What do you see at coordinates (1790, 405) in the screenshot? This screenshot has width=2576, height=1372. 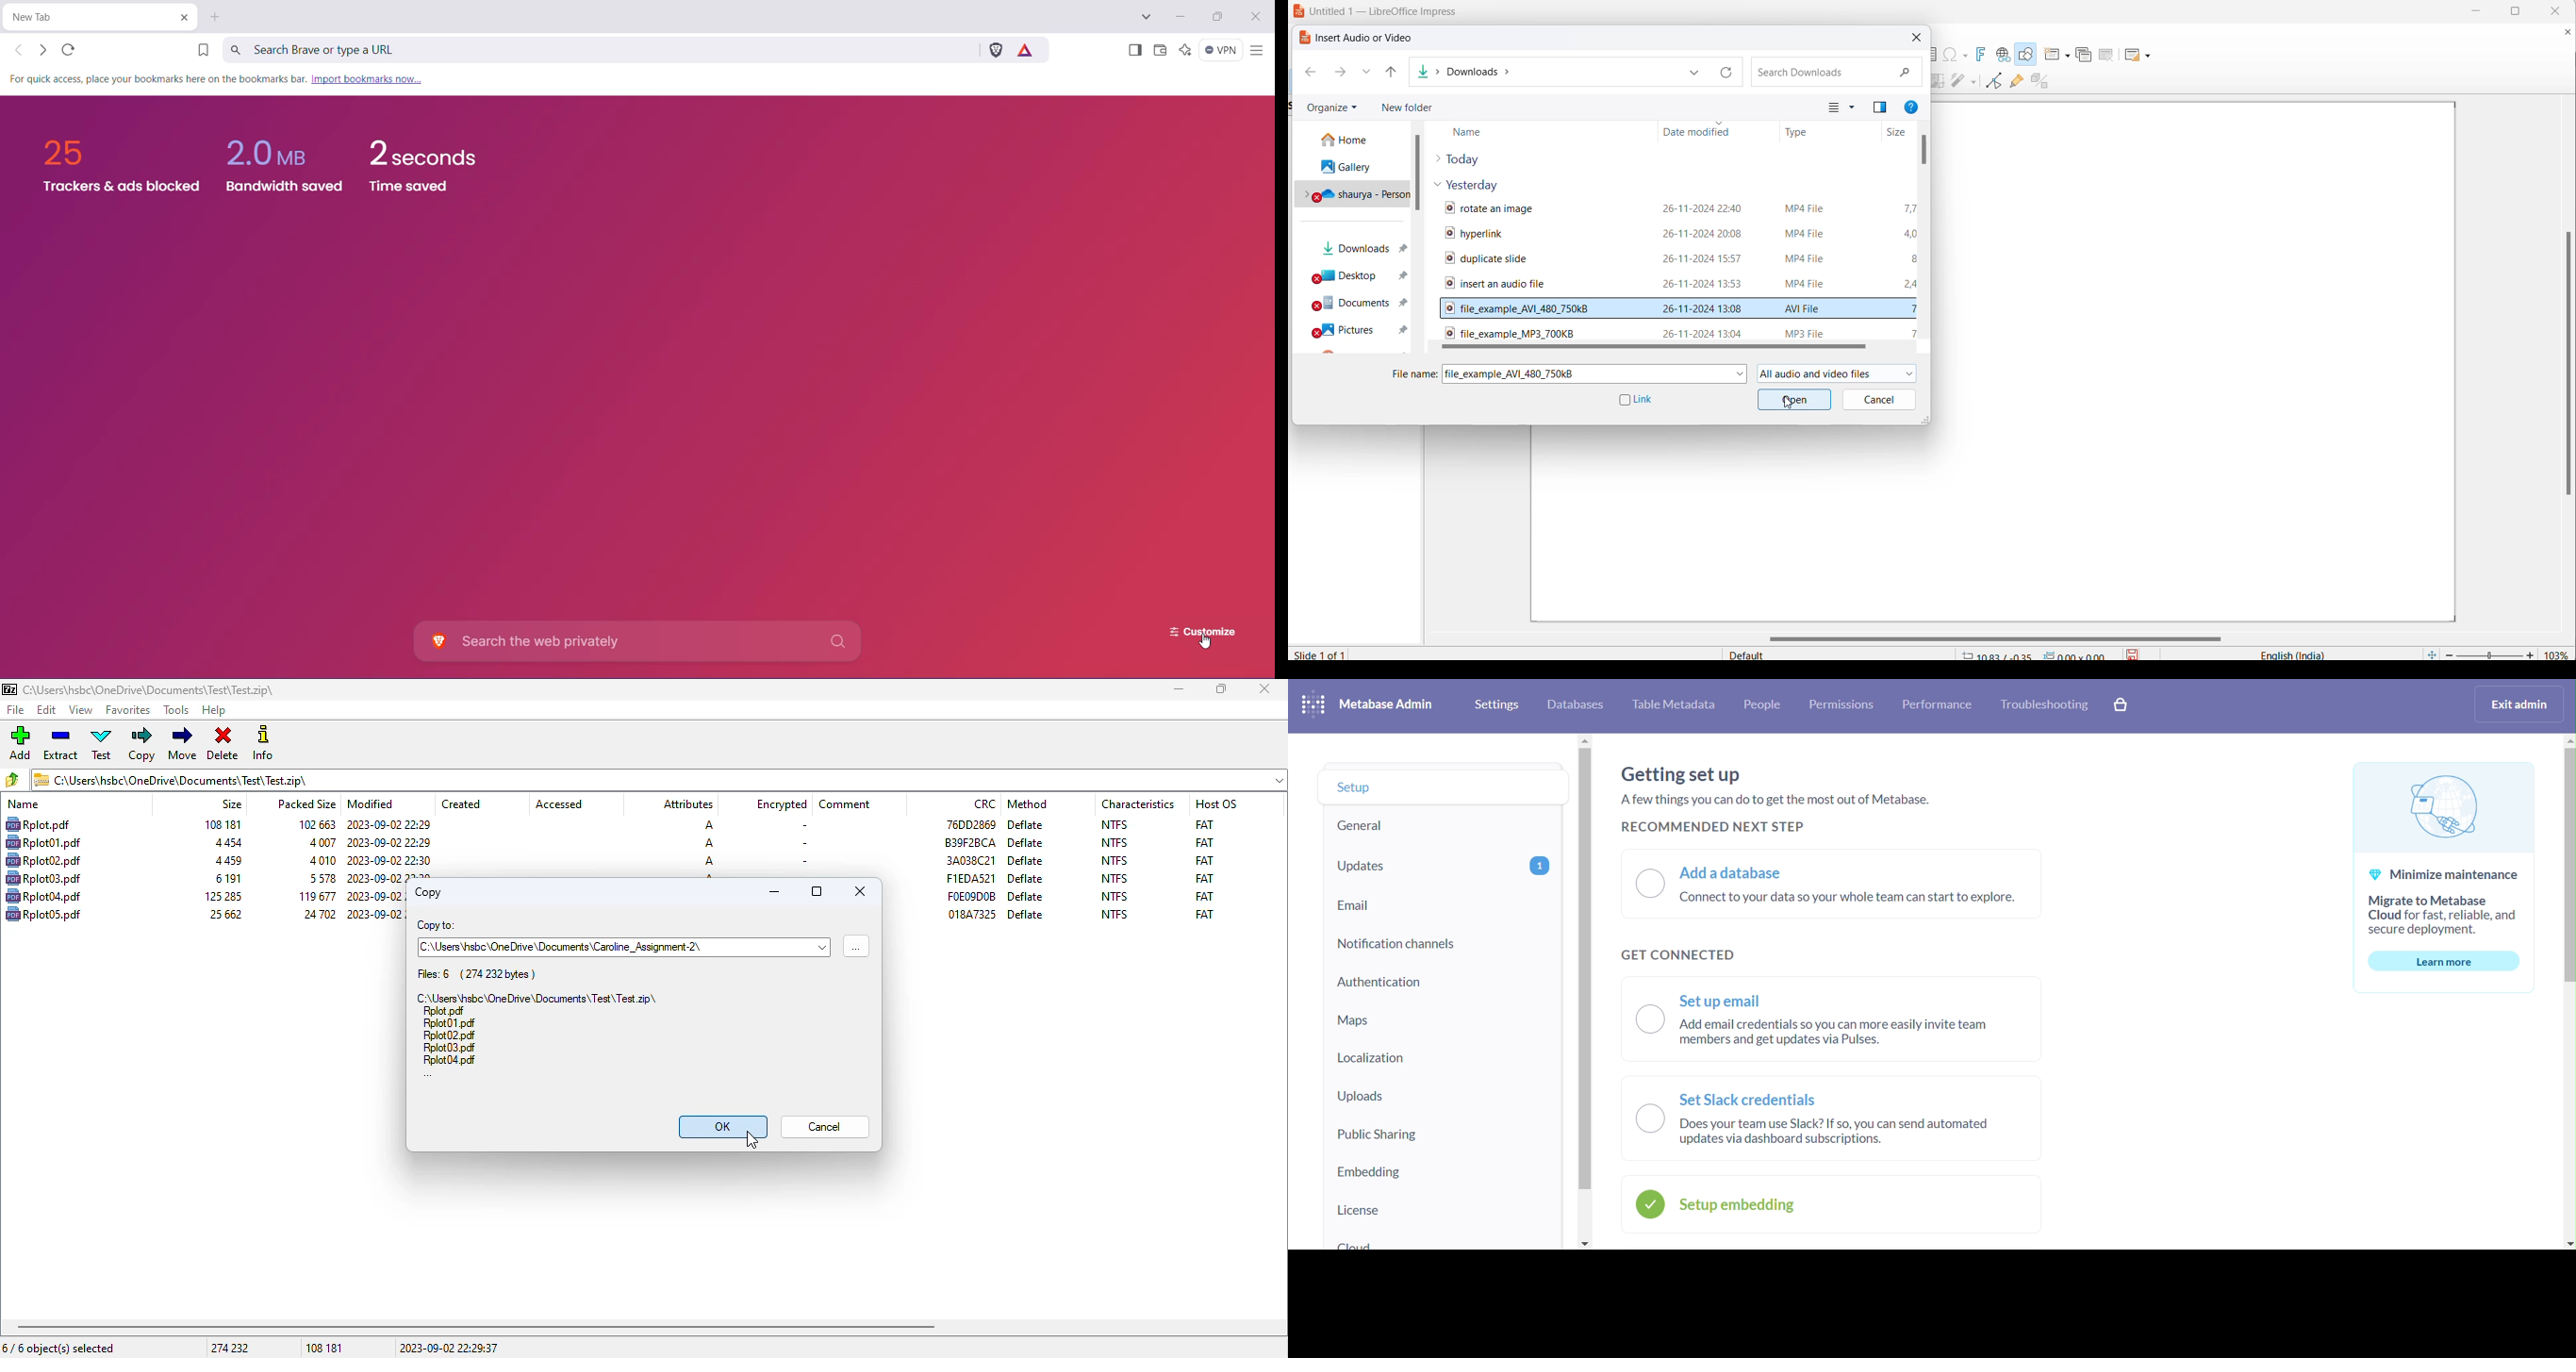 I see `cursor` at bounding box center [1790, 405].